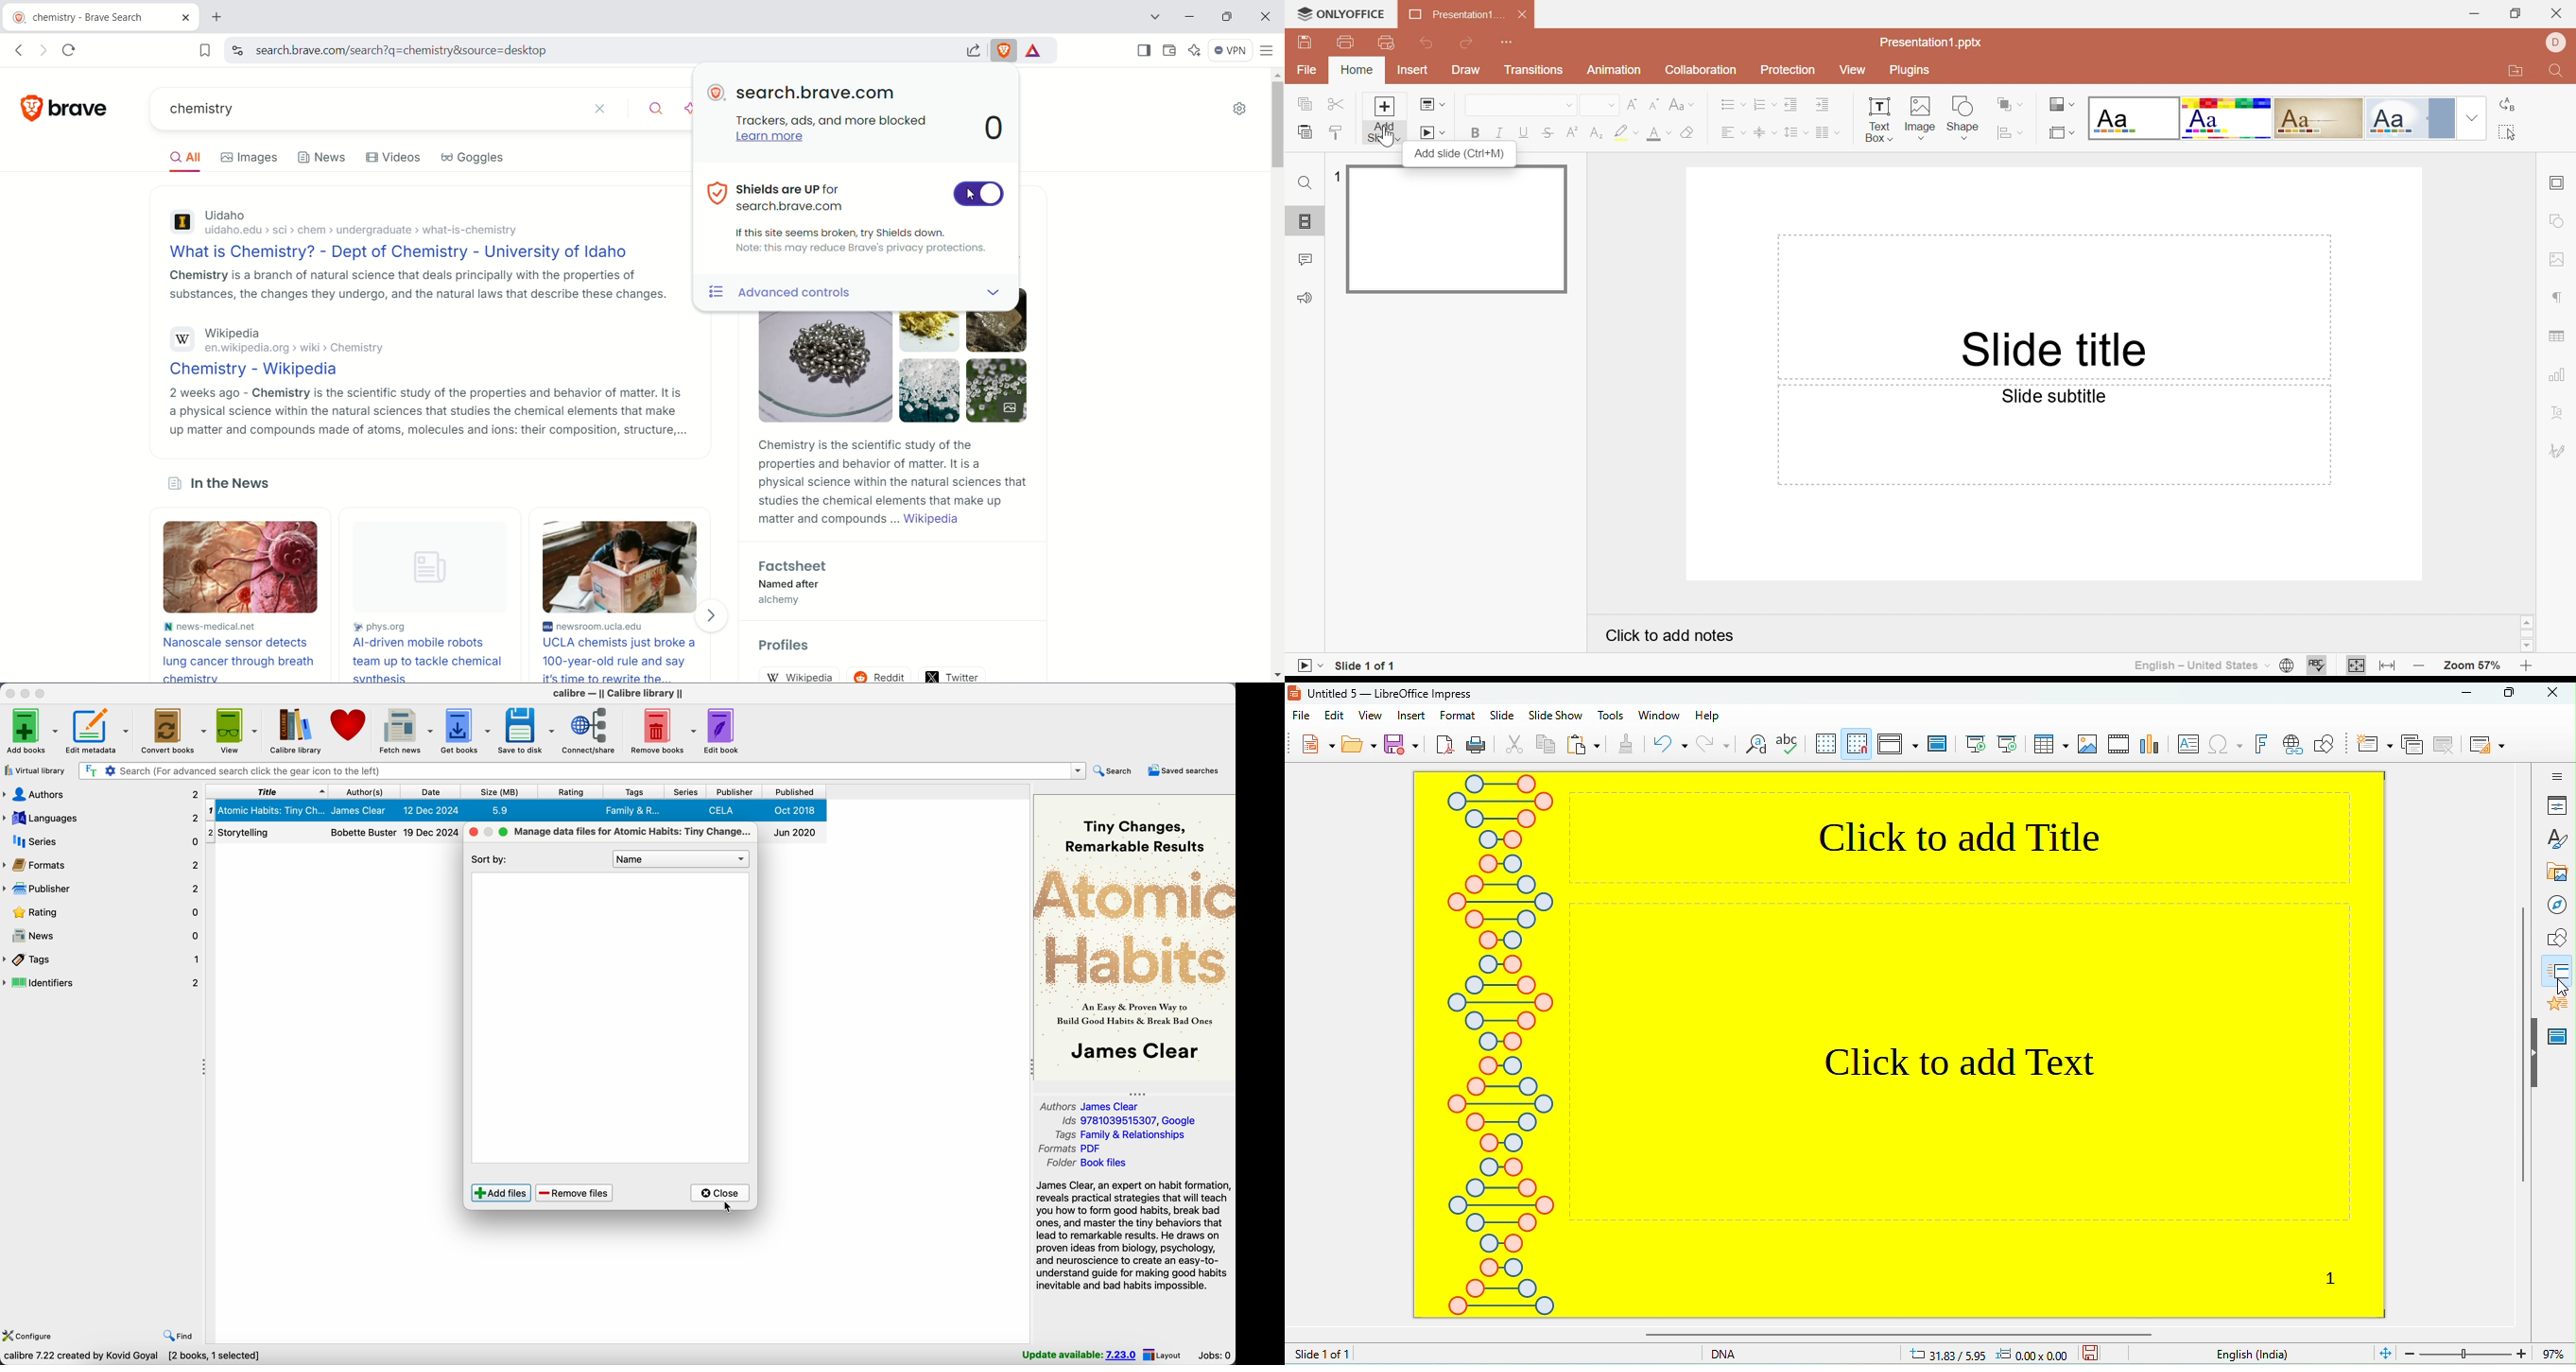 This screenshot has height=1372, width=2576. Describe the element at coordinates (2472, 1353) in the screenshot. I see `zoom` at that location.